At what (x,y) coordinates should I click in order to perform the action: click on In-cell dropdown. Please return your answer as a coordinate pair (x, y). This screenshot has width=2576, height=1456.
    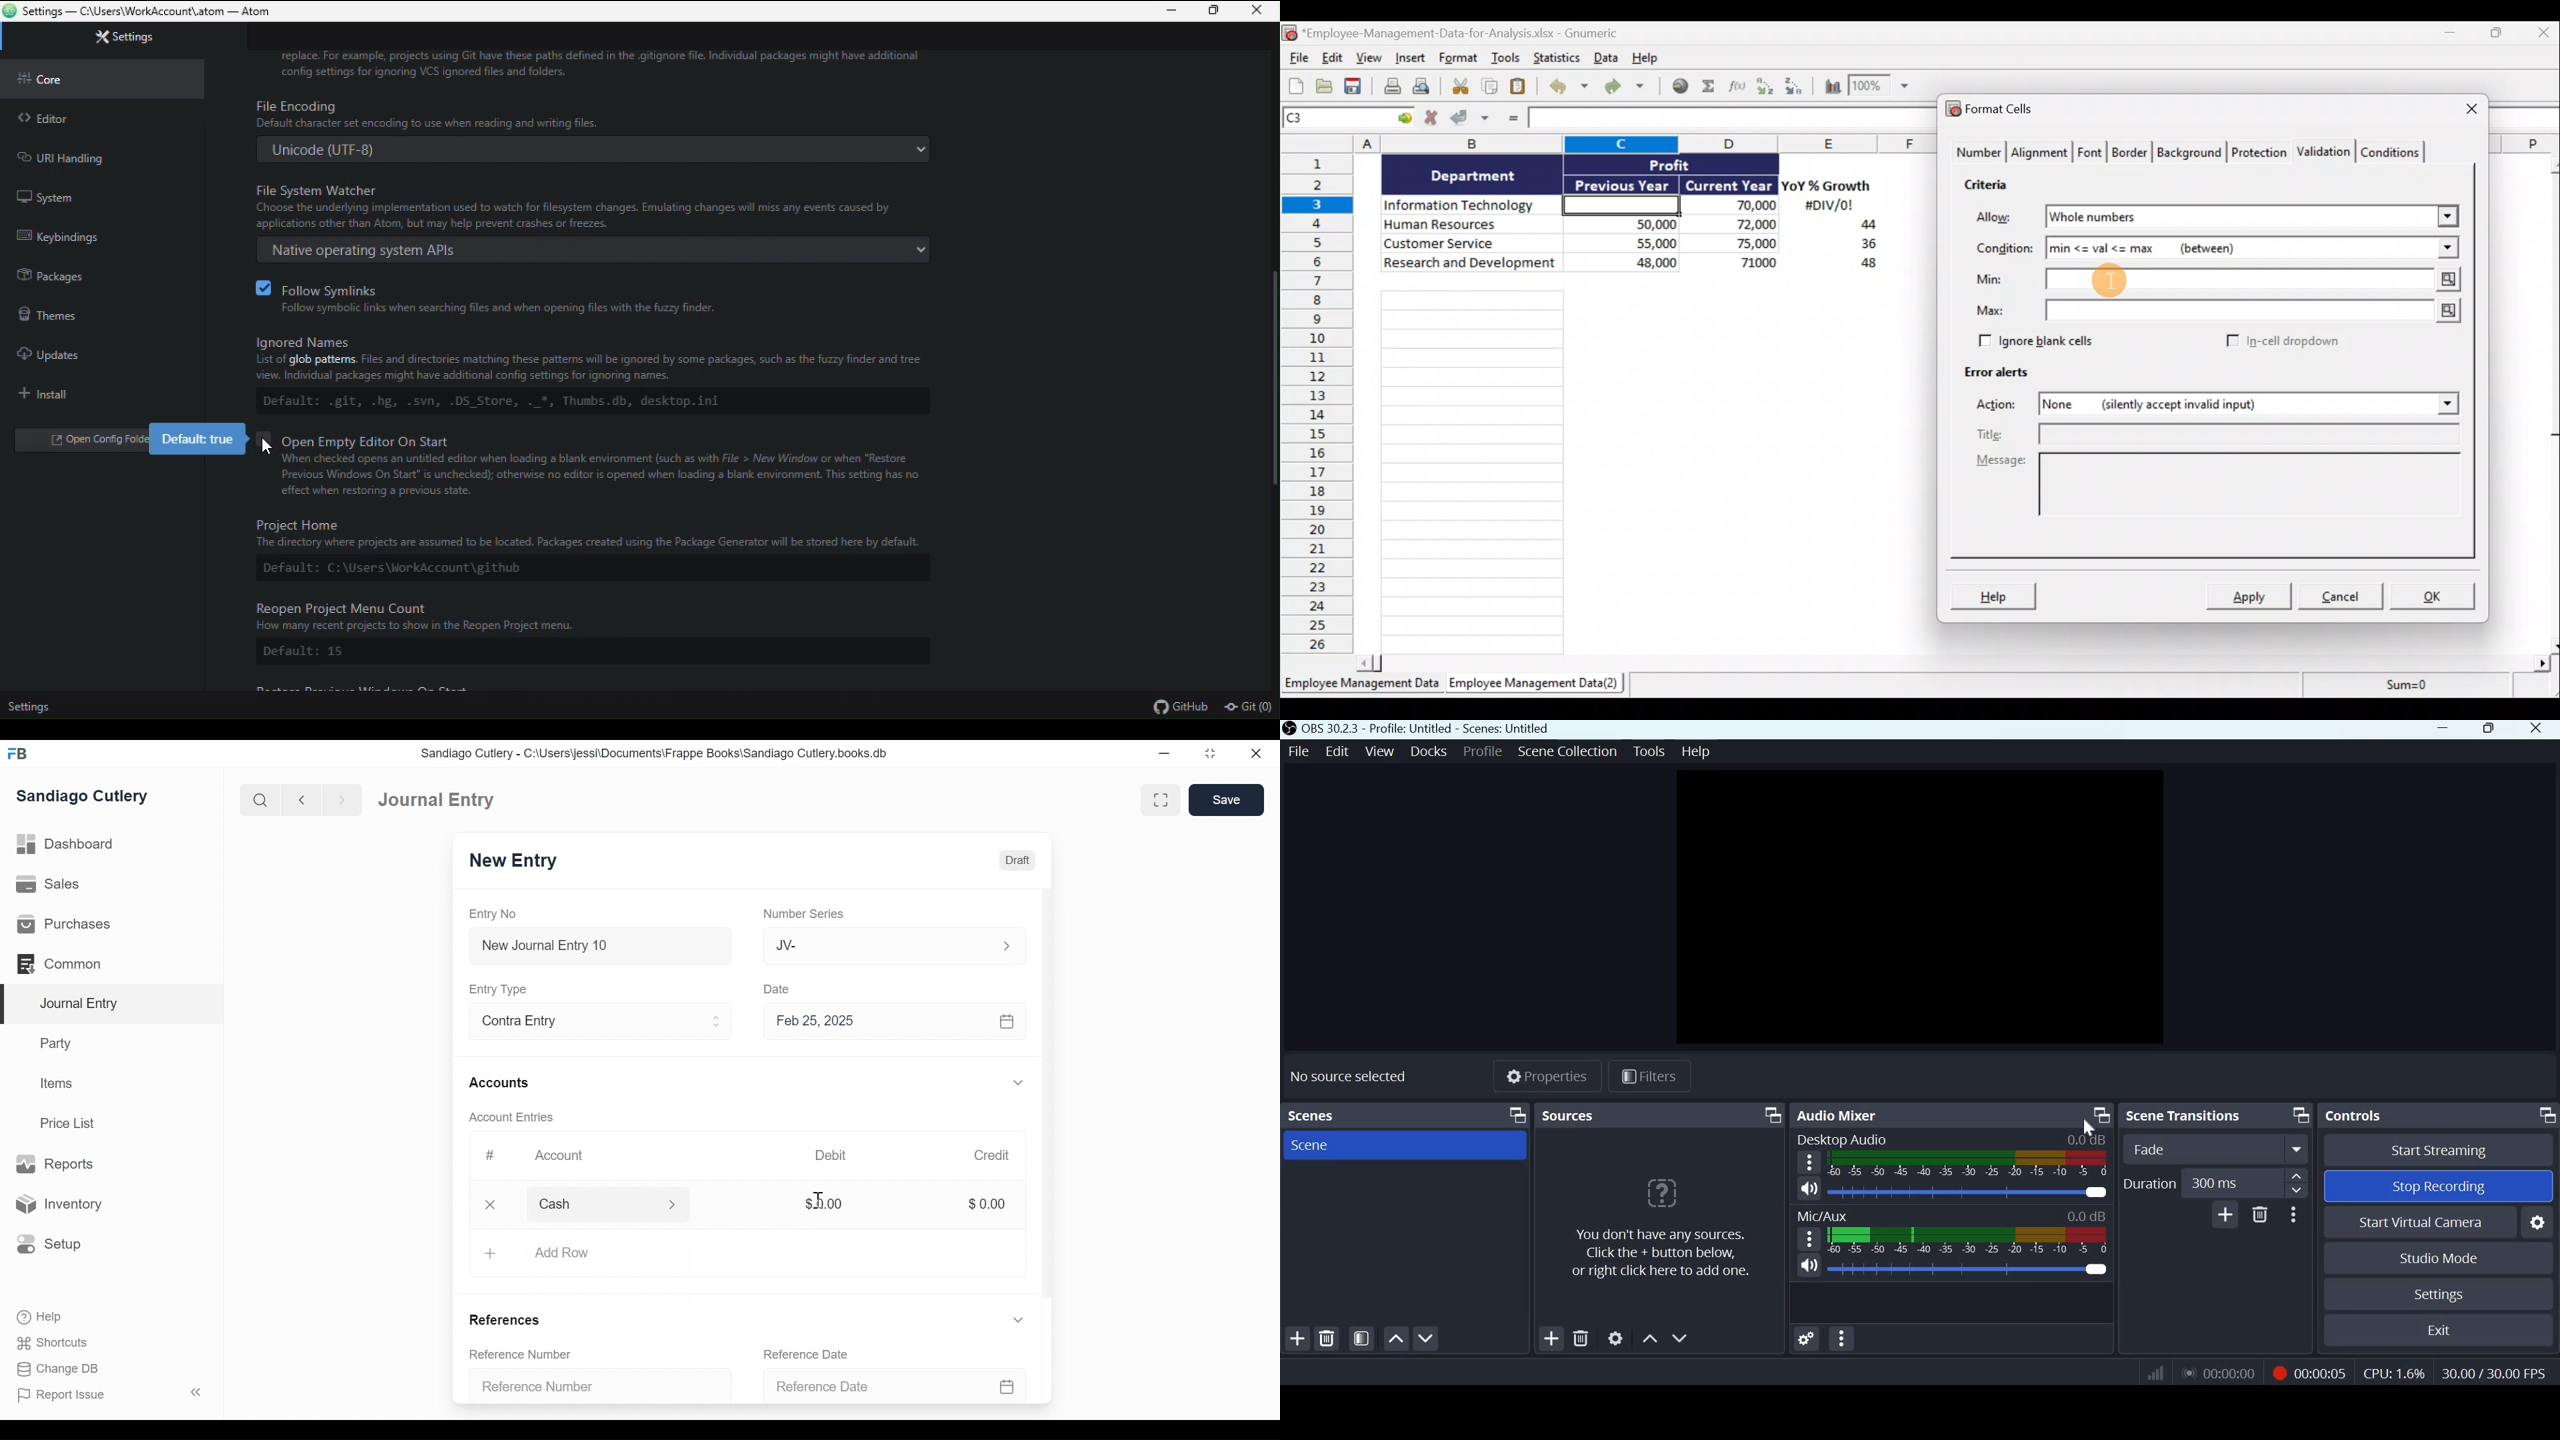
    Looking at the image, I should click on (2281, 342).